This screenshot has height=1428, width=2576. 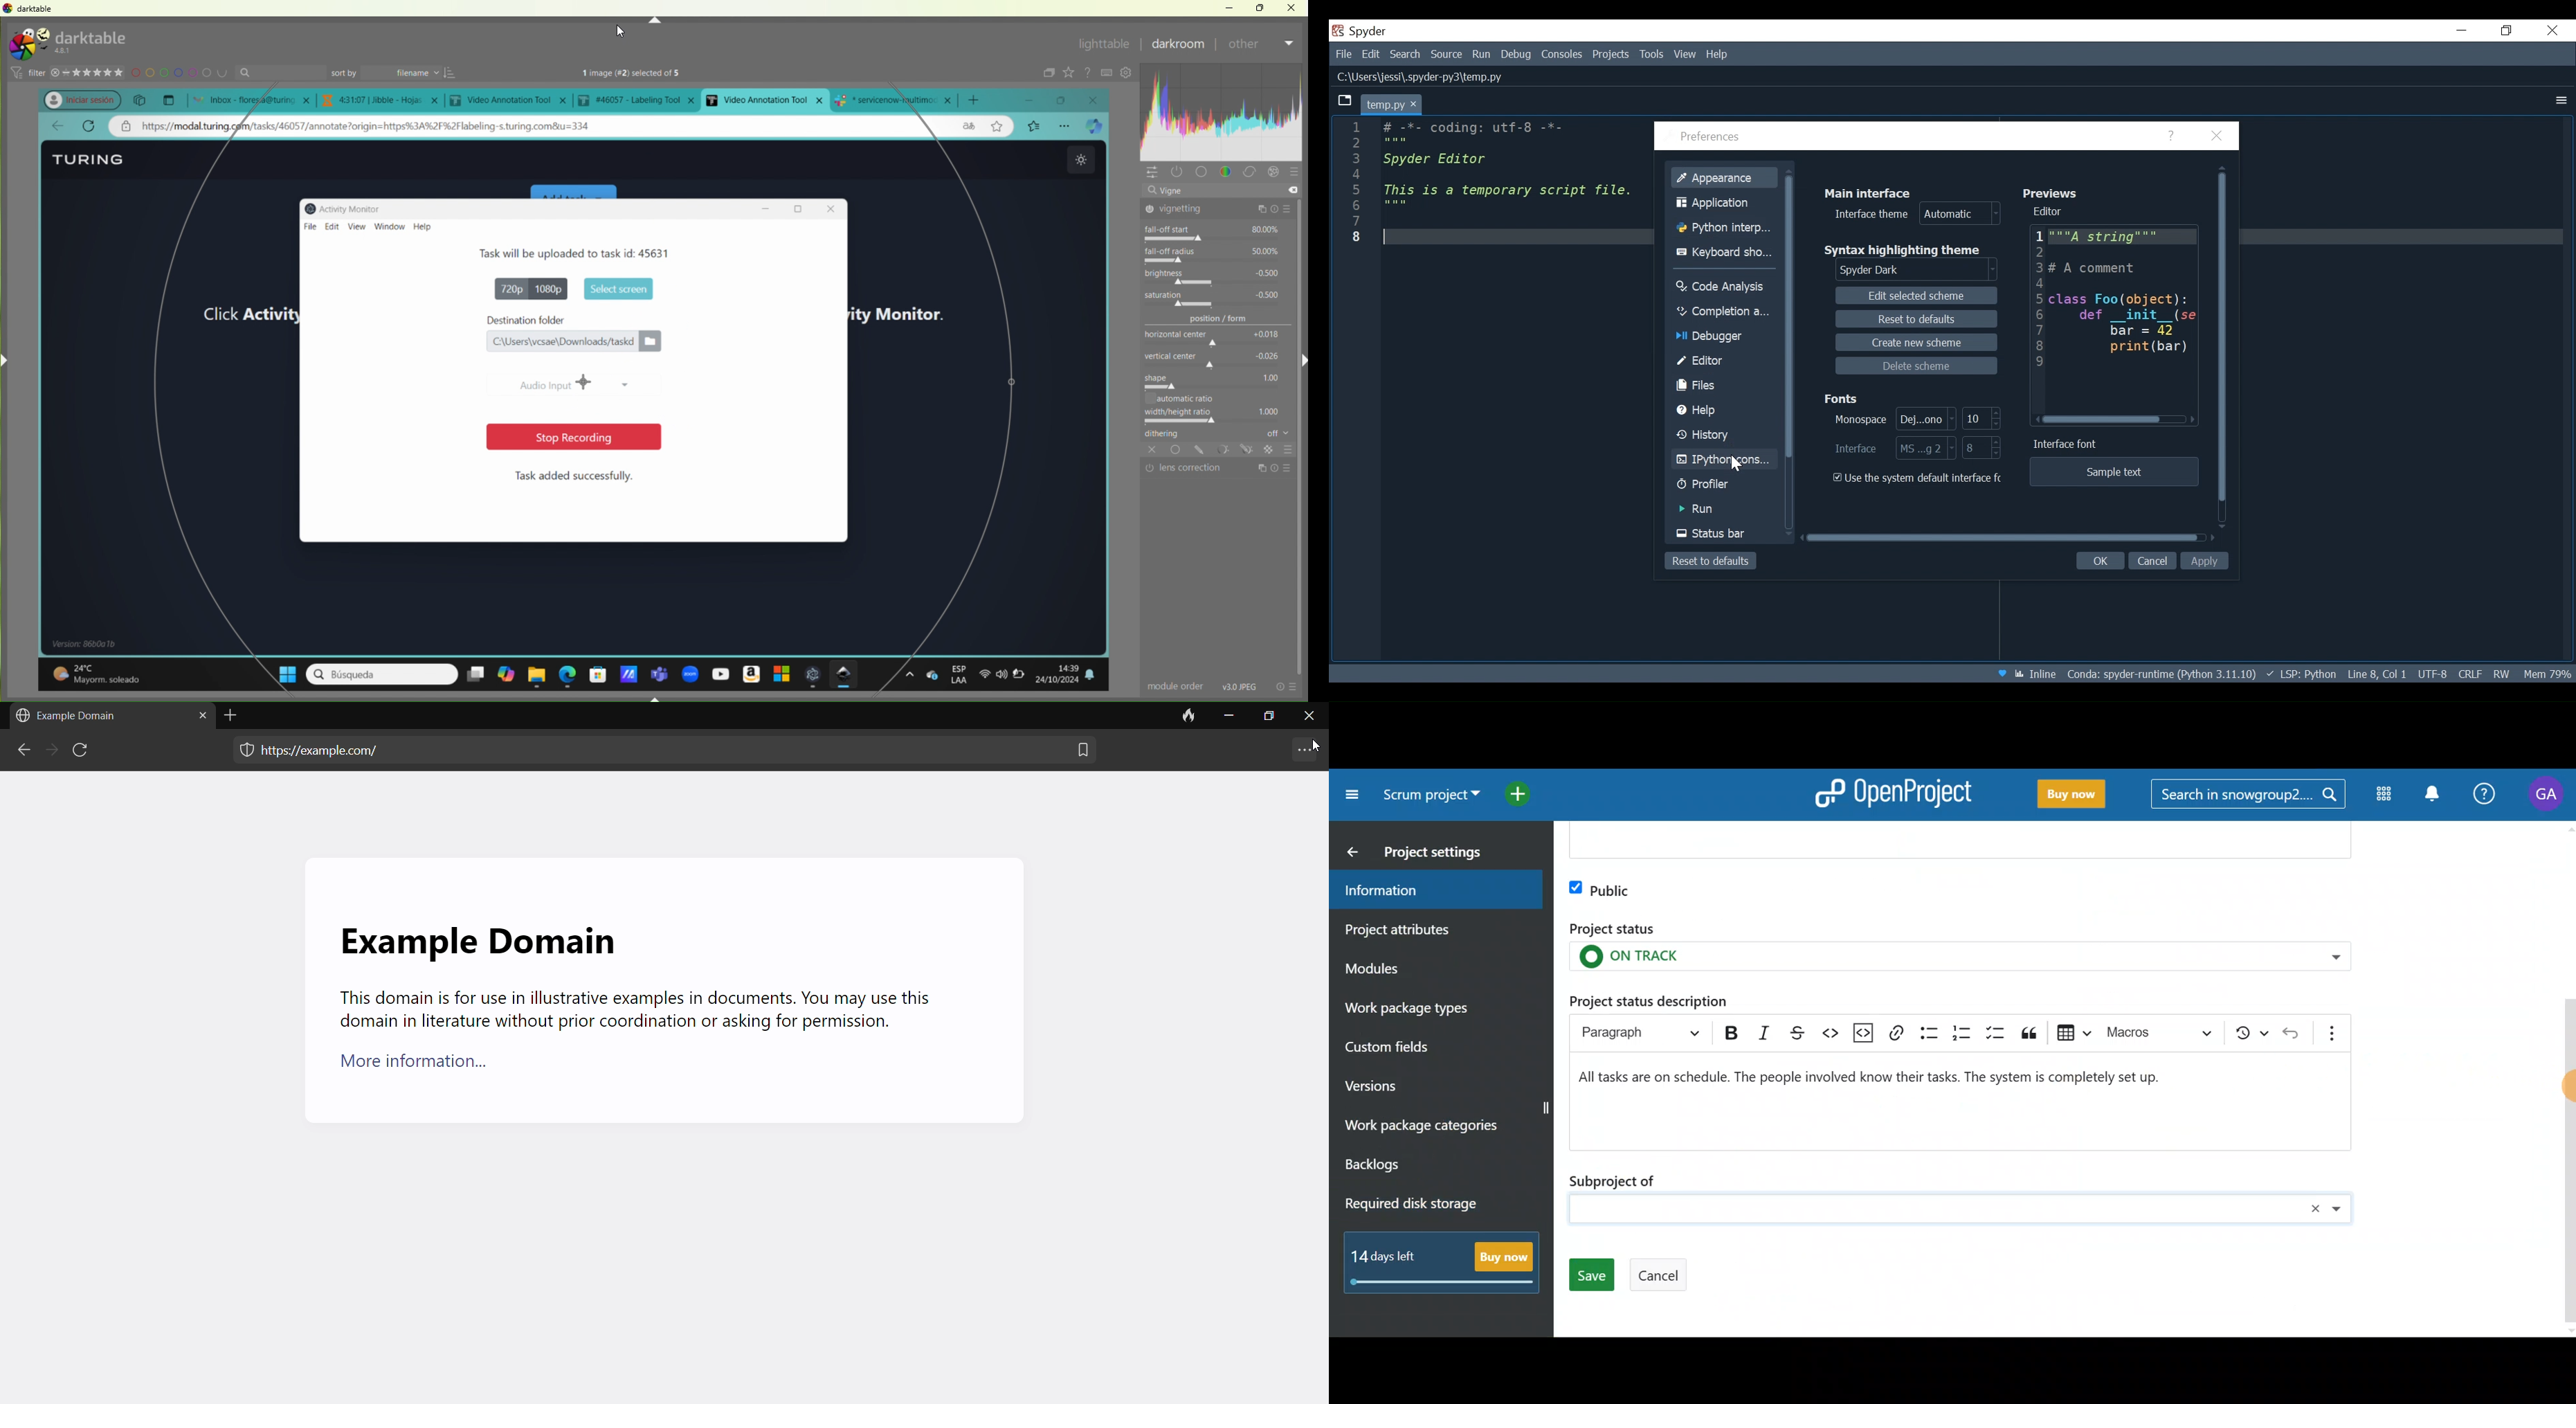 What do you see at coordinates (1218, 468) in the screenshot?
I see `lens correction` at bounding box center [1218, 468].